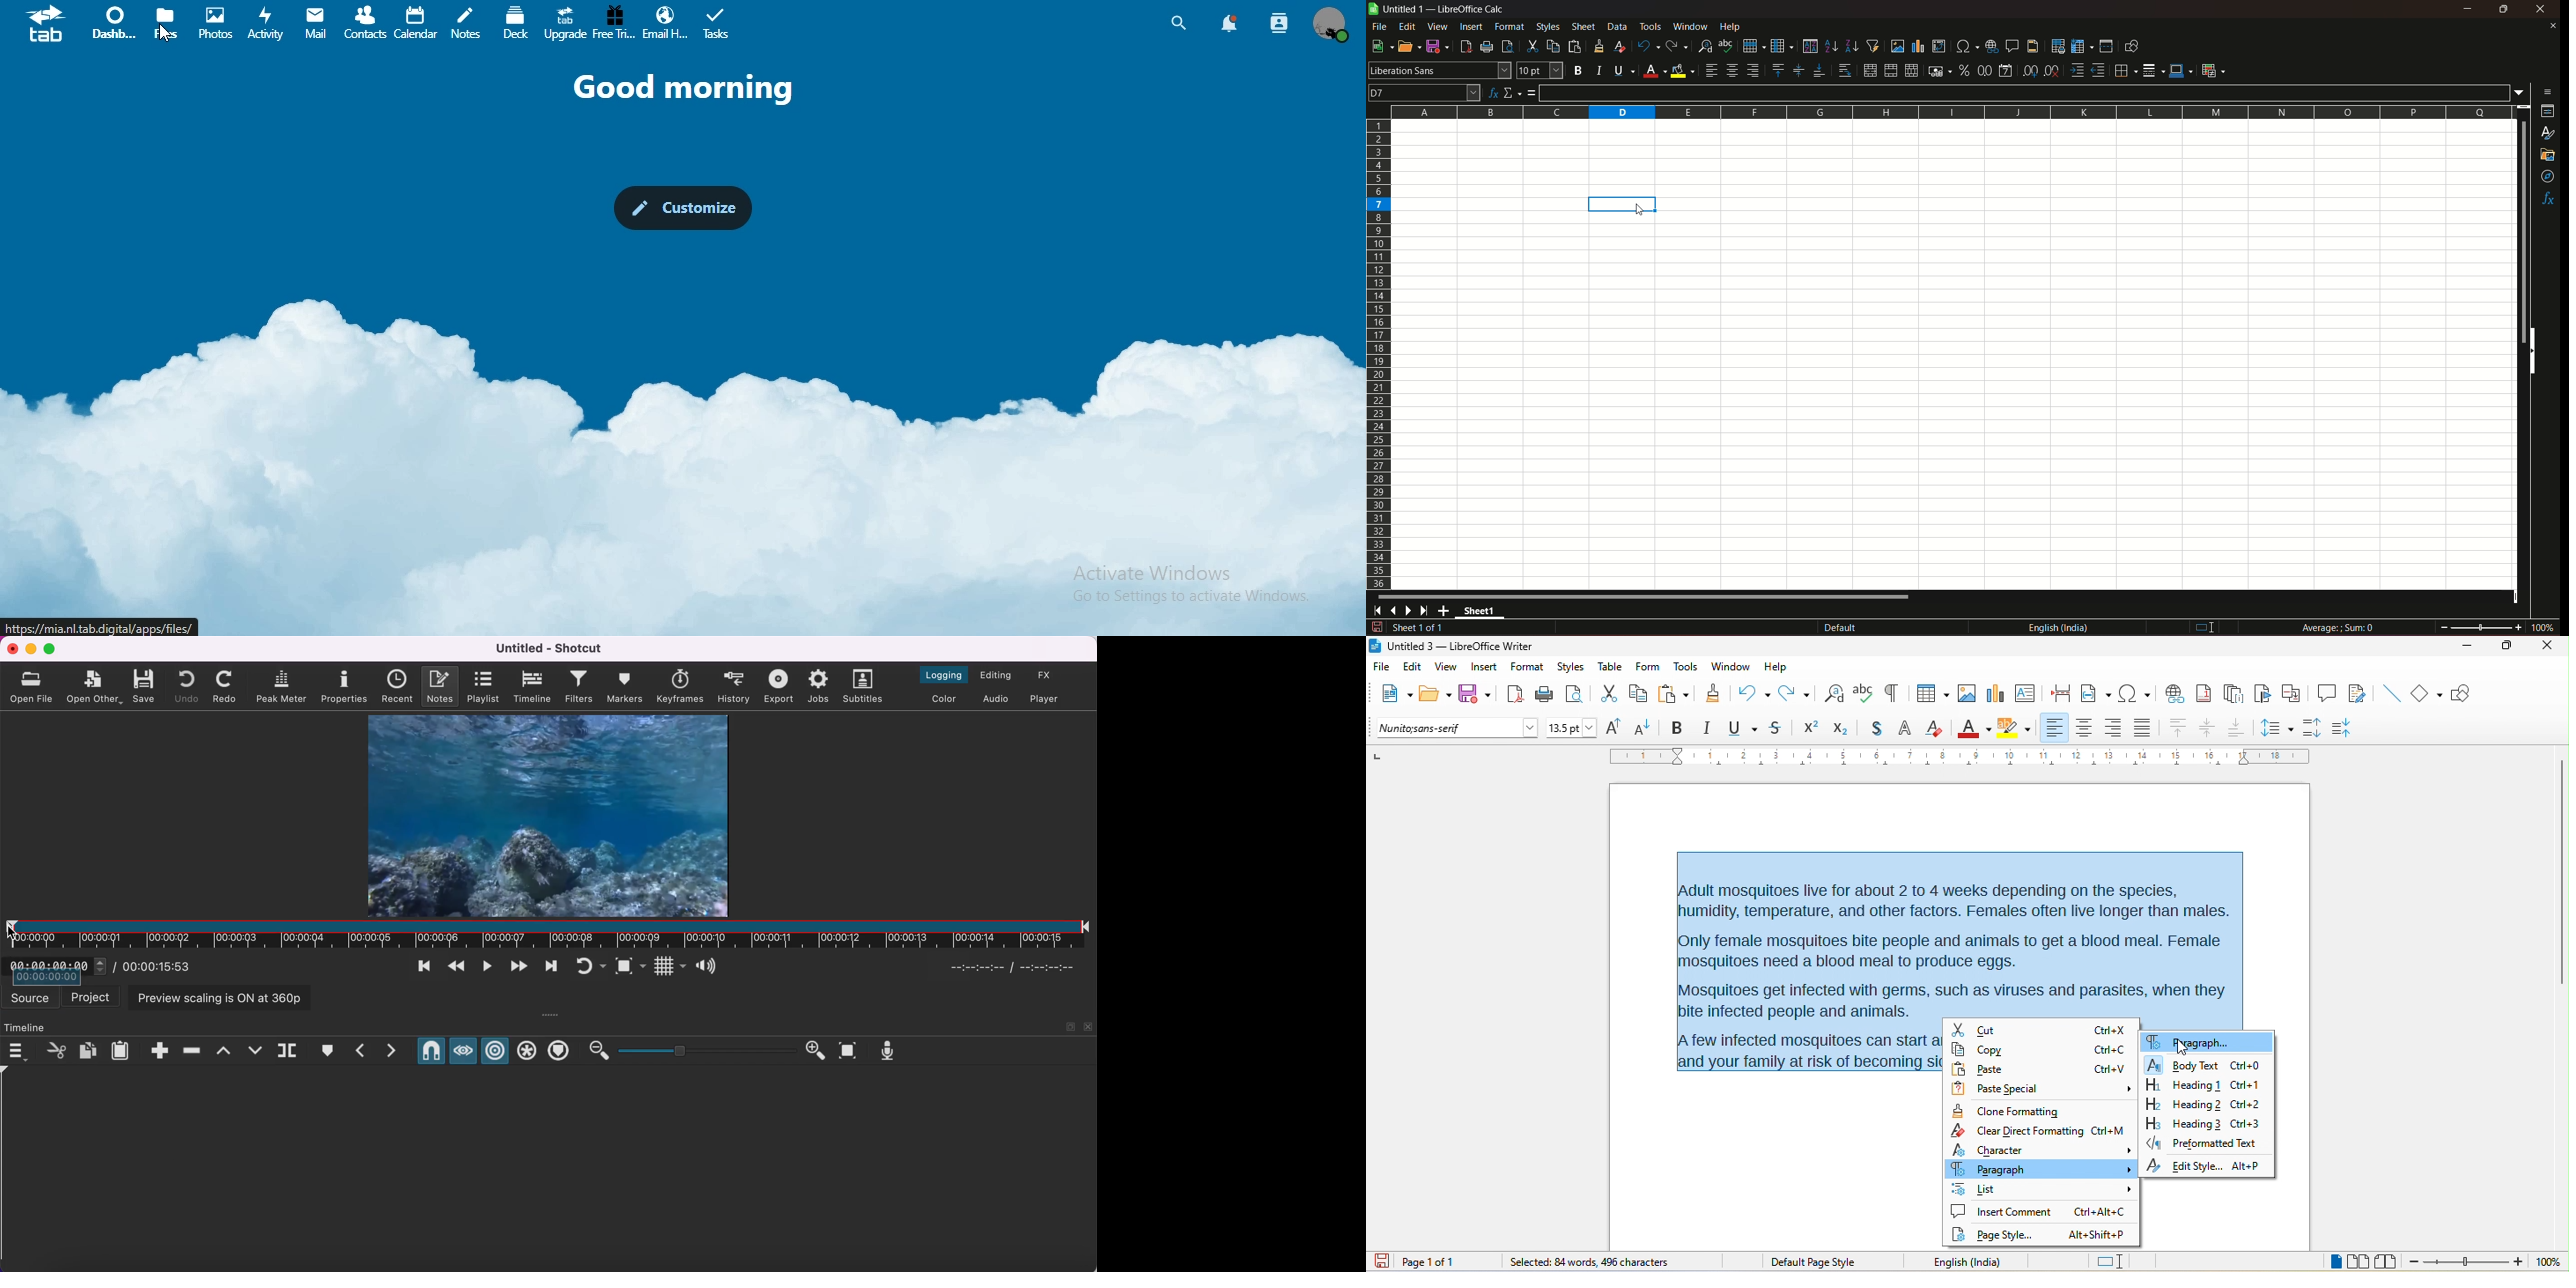 This screenshot has height=1288, width=2576. Describe the element at coordinates (2361, 694) in the screenshot. I see `show track changes function` at that location.